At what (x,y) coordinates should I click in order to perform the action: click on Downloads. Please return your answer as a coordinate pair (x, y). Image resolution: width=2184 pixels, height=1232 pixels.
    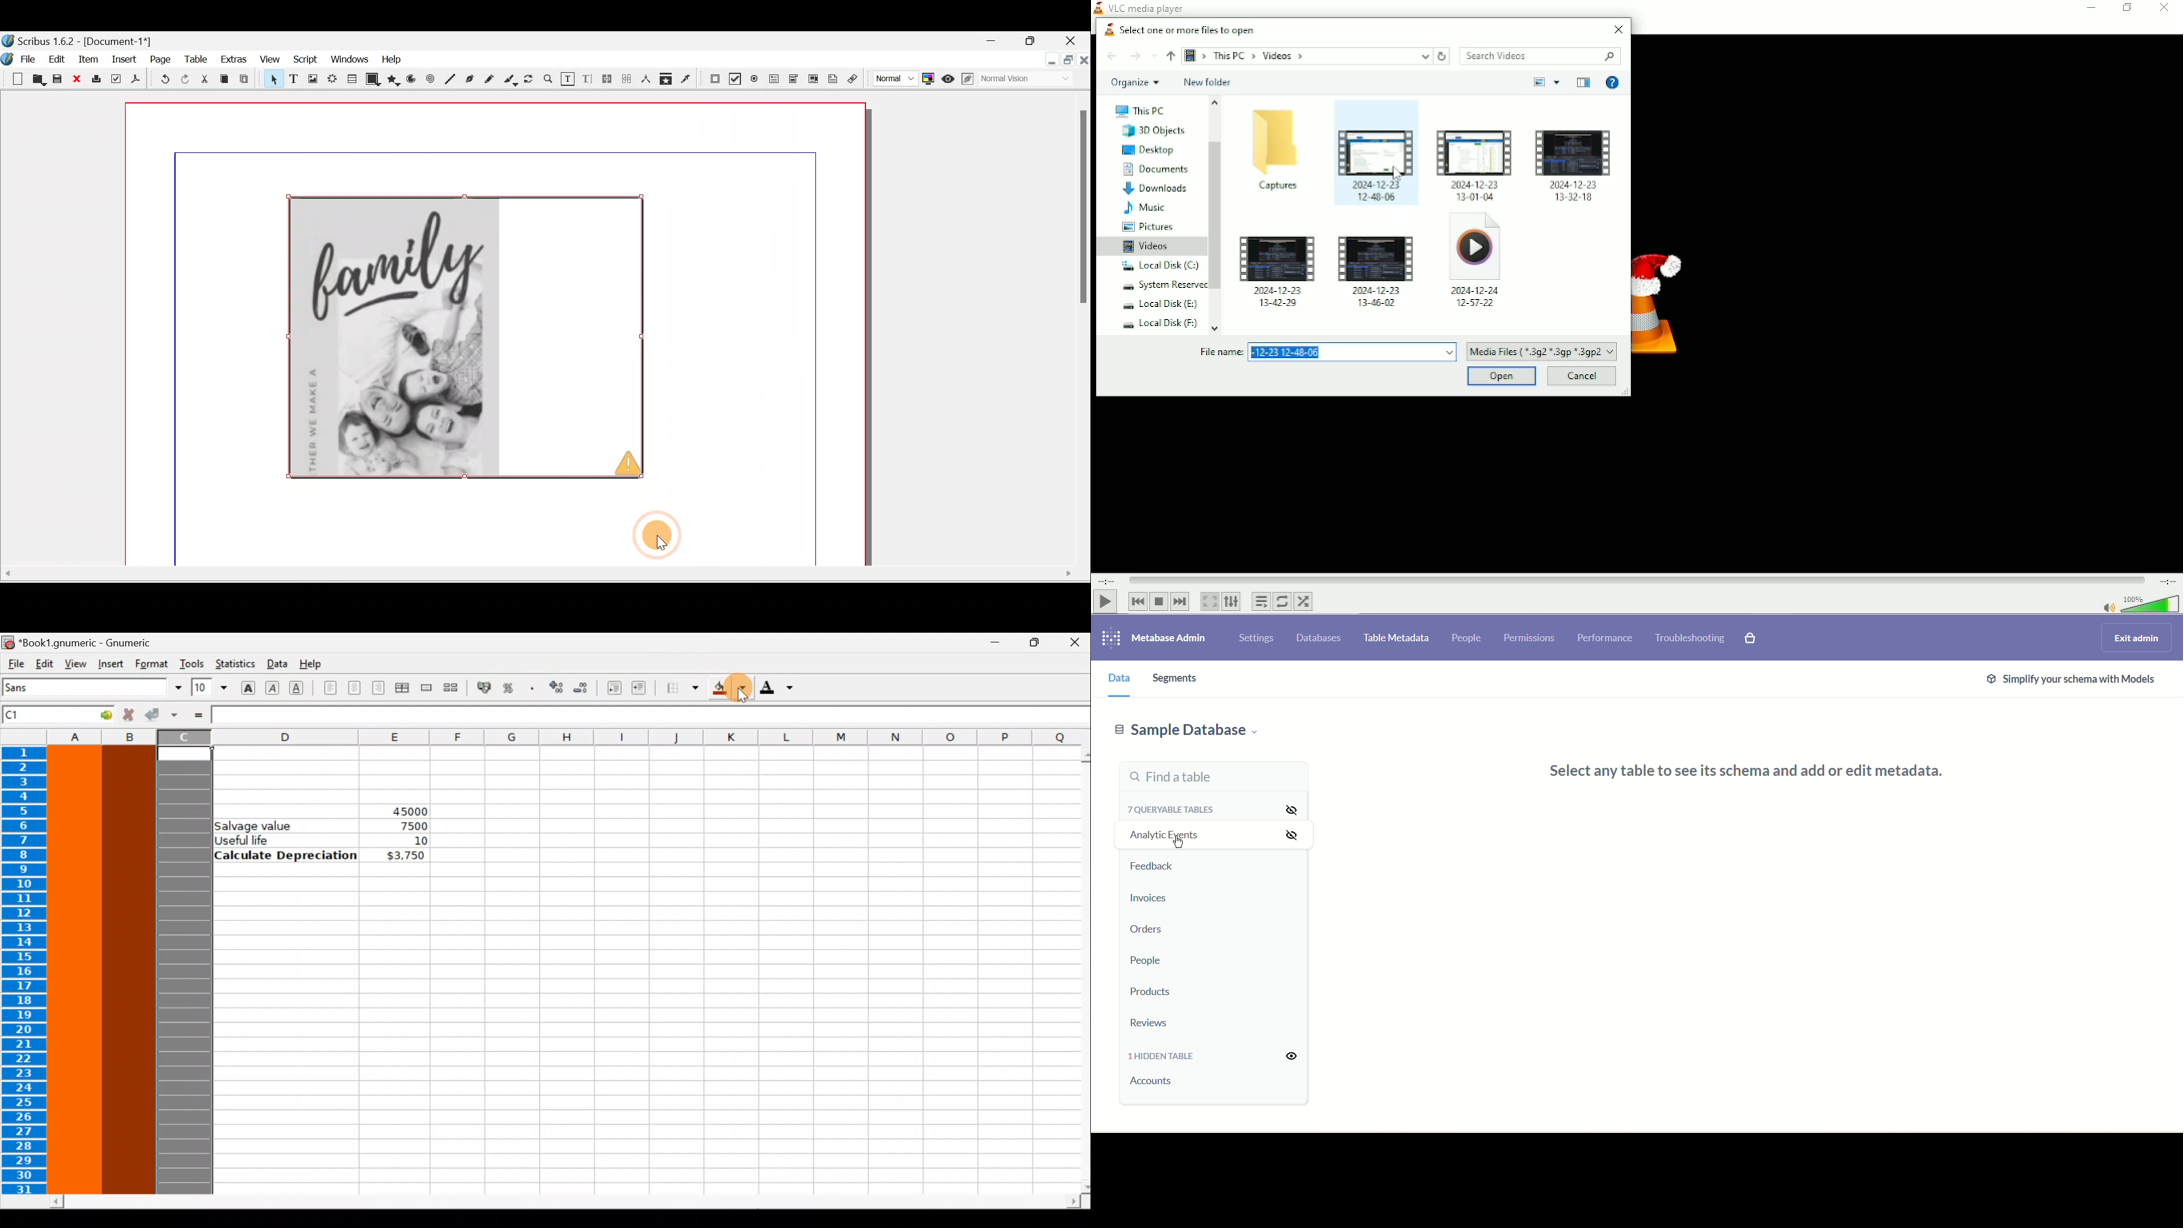
    Looking at the image, I should click on (1156, 189).